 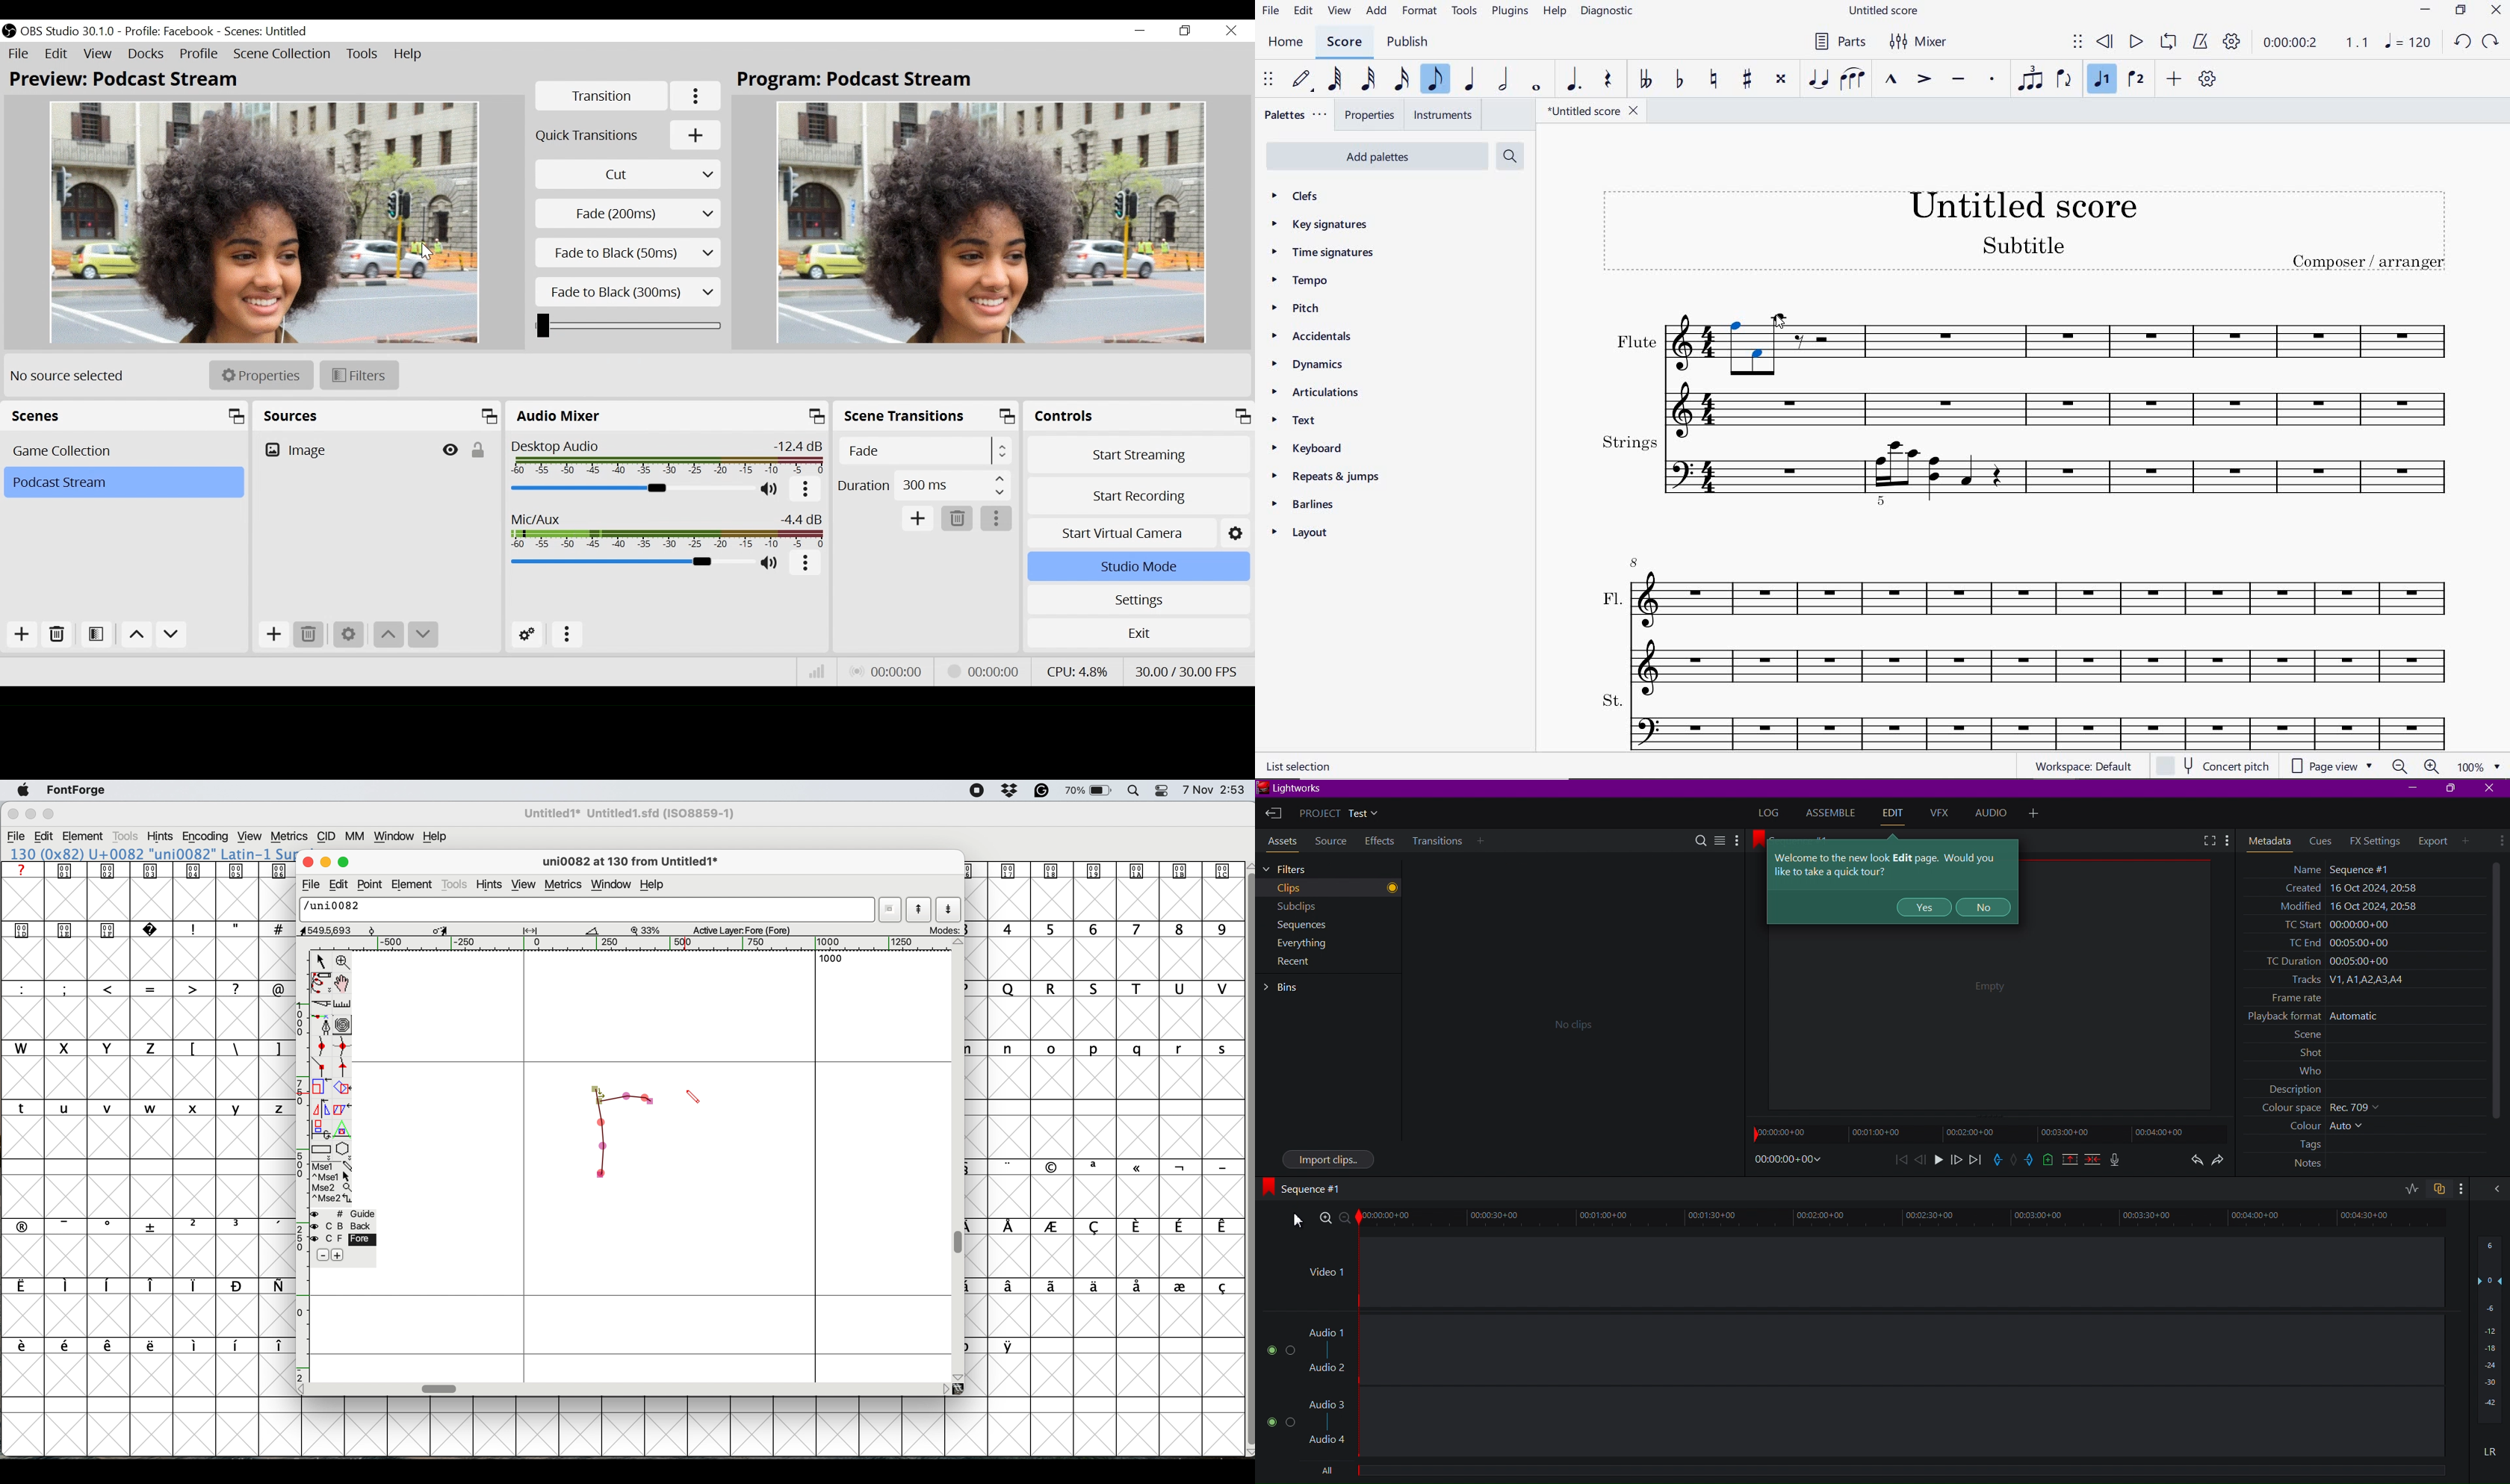 What do you see at coordinates (396, 837) in the screenshot?
I see `window` at bounding box center [396, 837].